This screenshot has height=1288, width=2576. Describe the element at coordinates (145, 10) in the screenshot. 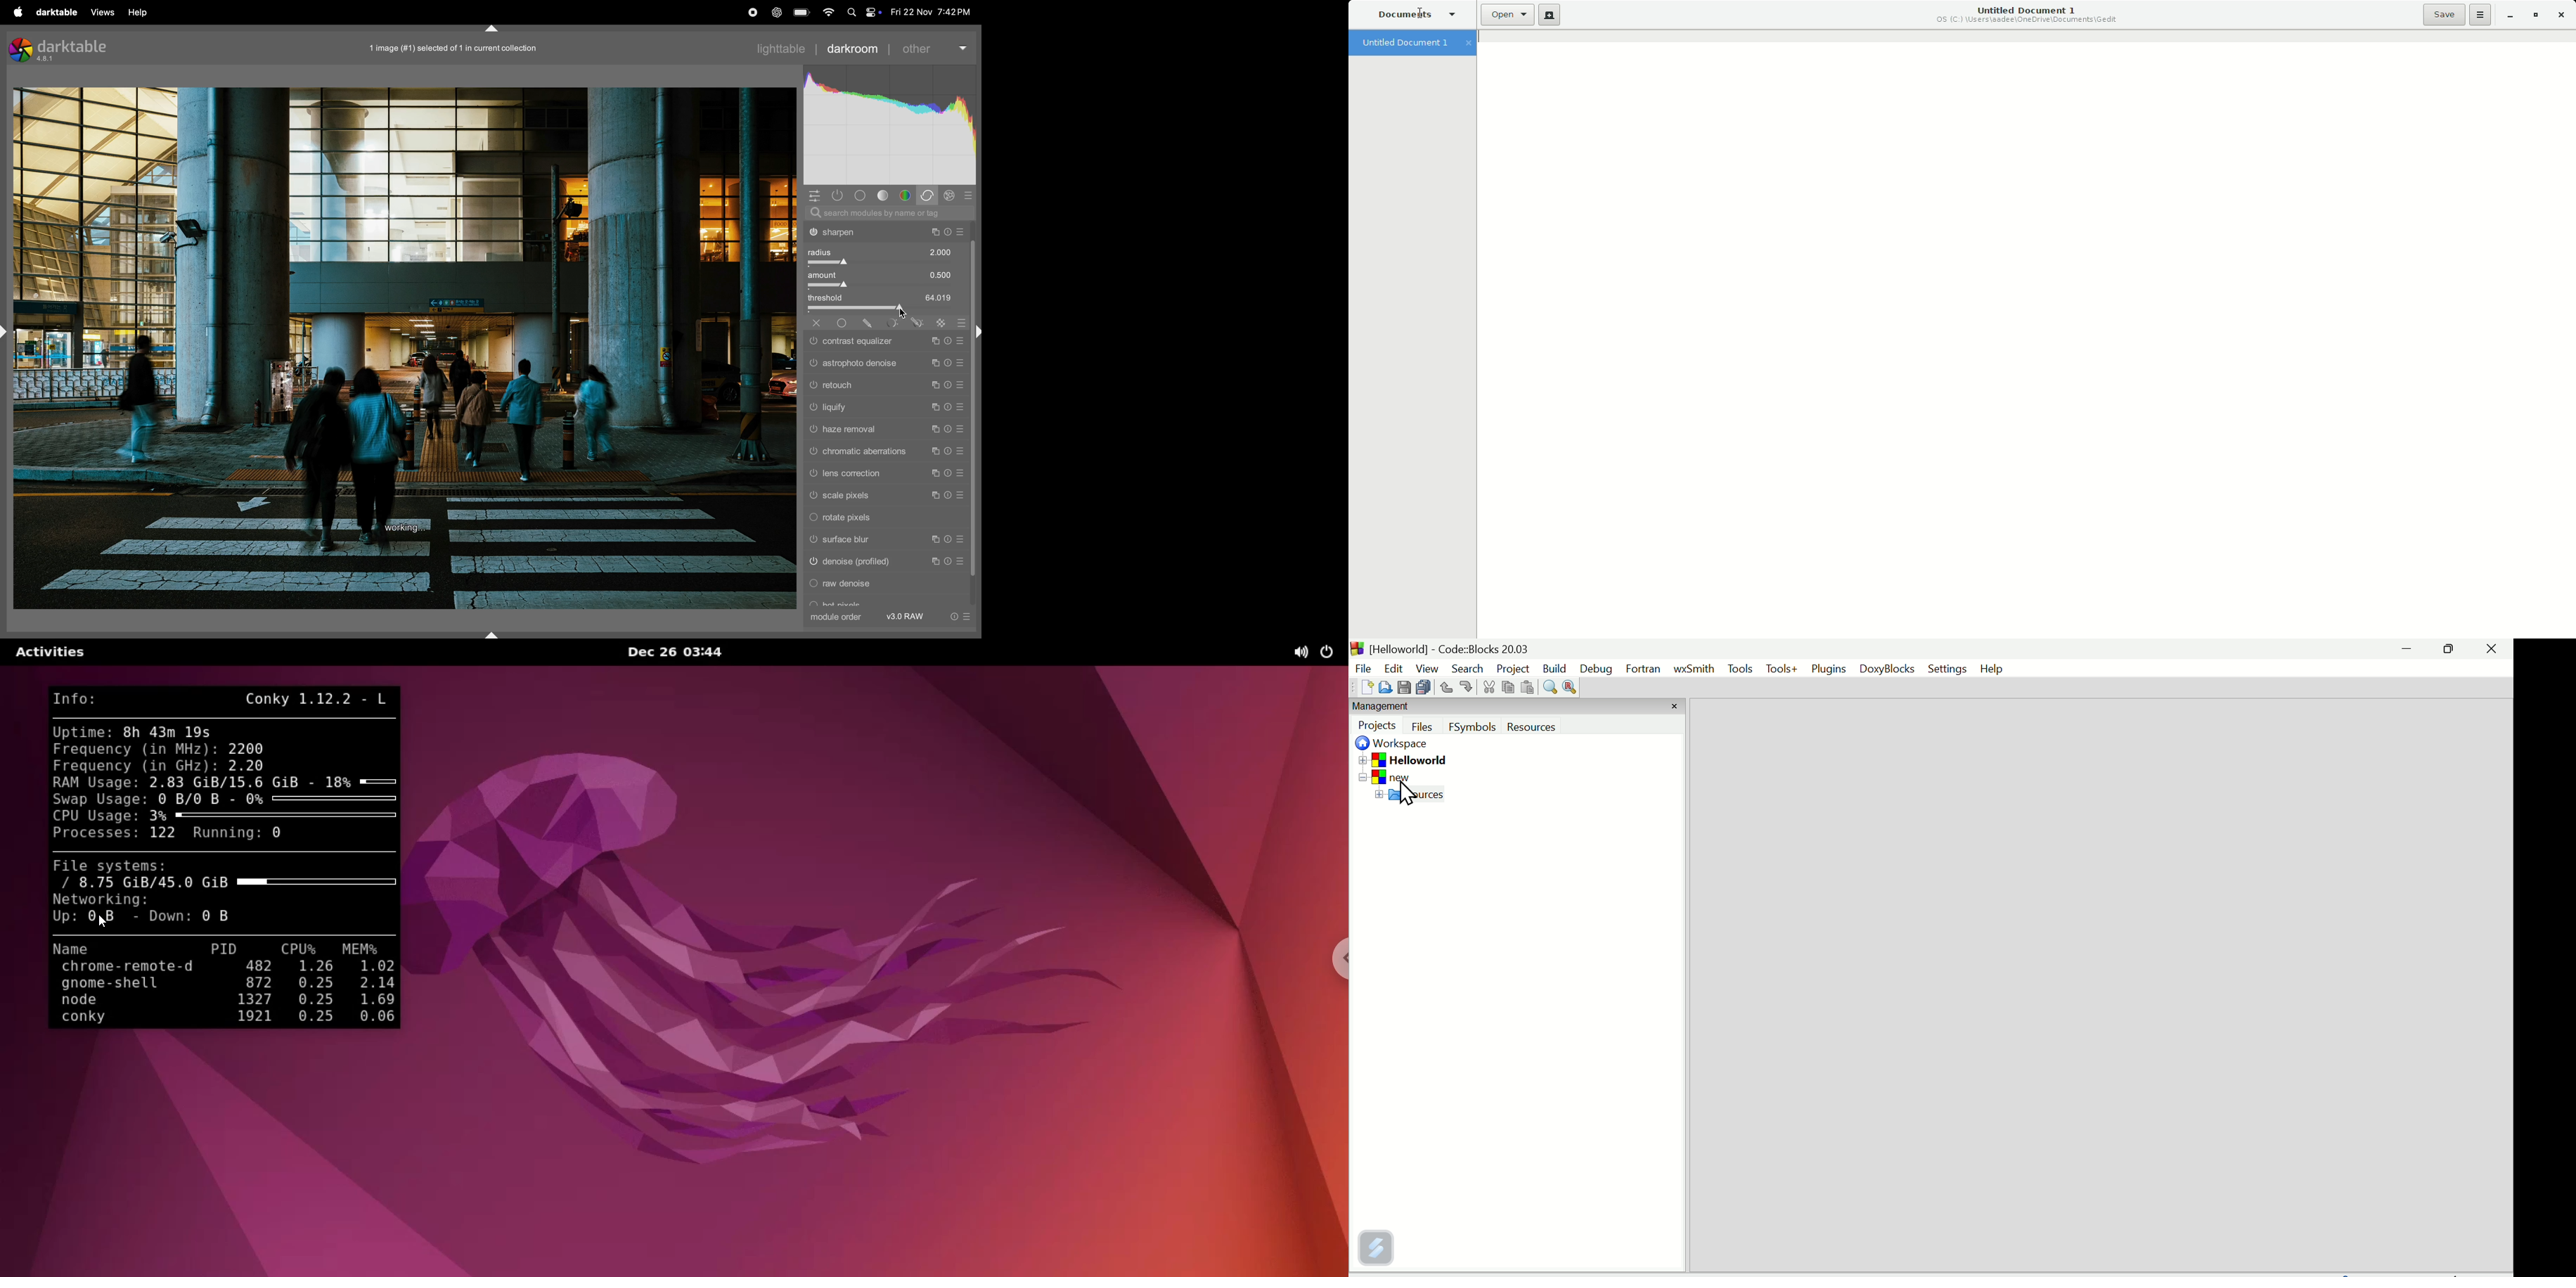

I see `help` at that location.